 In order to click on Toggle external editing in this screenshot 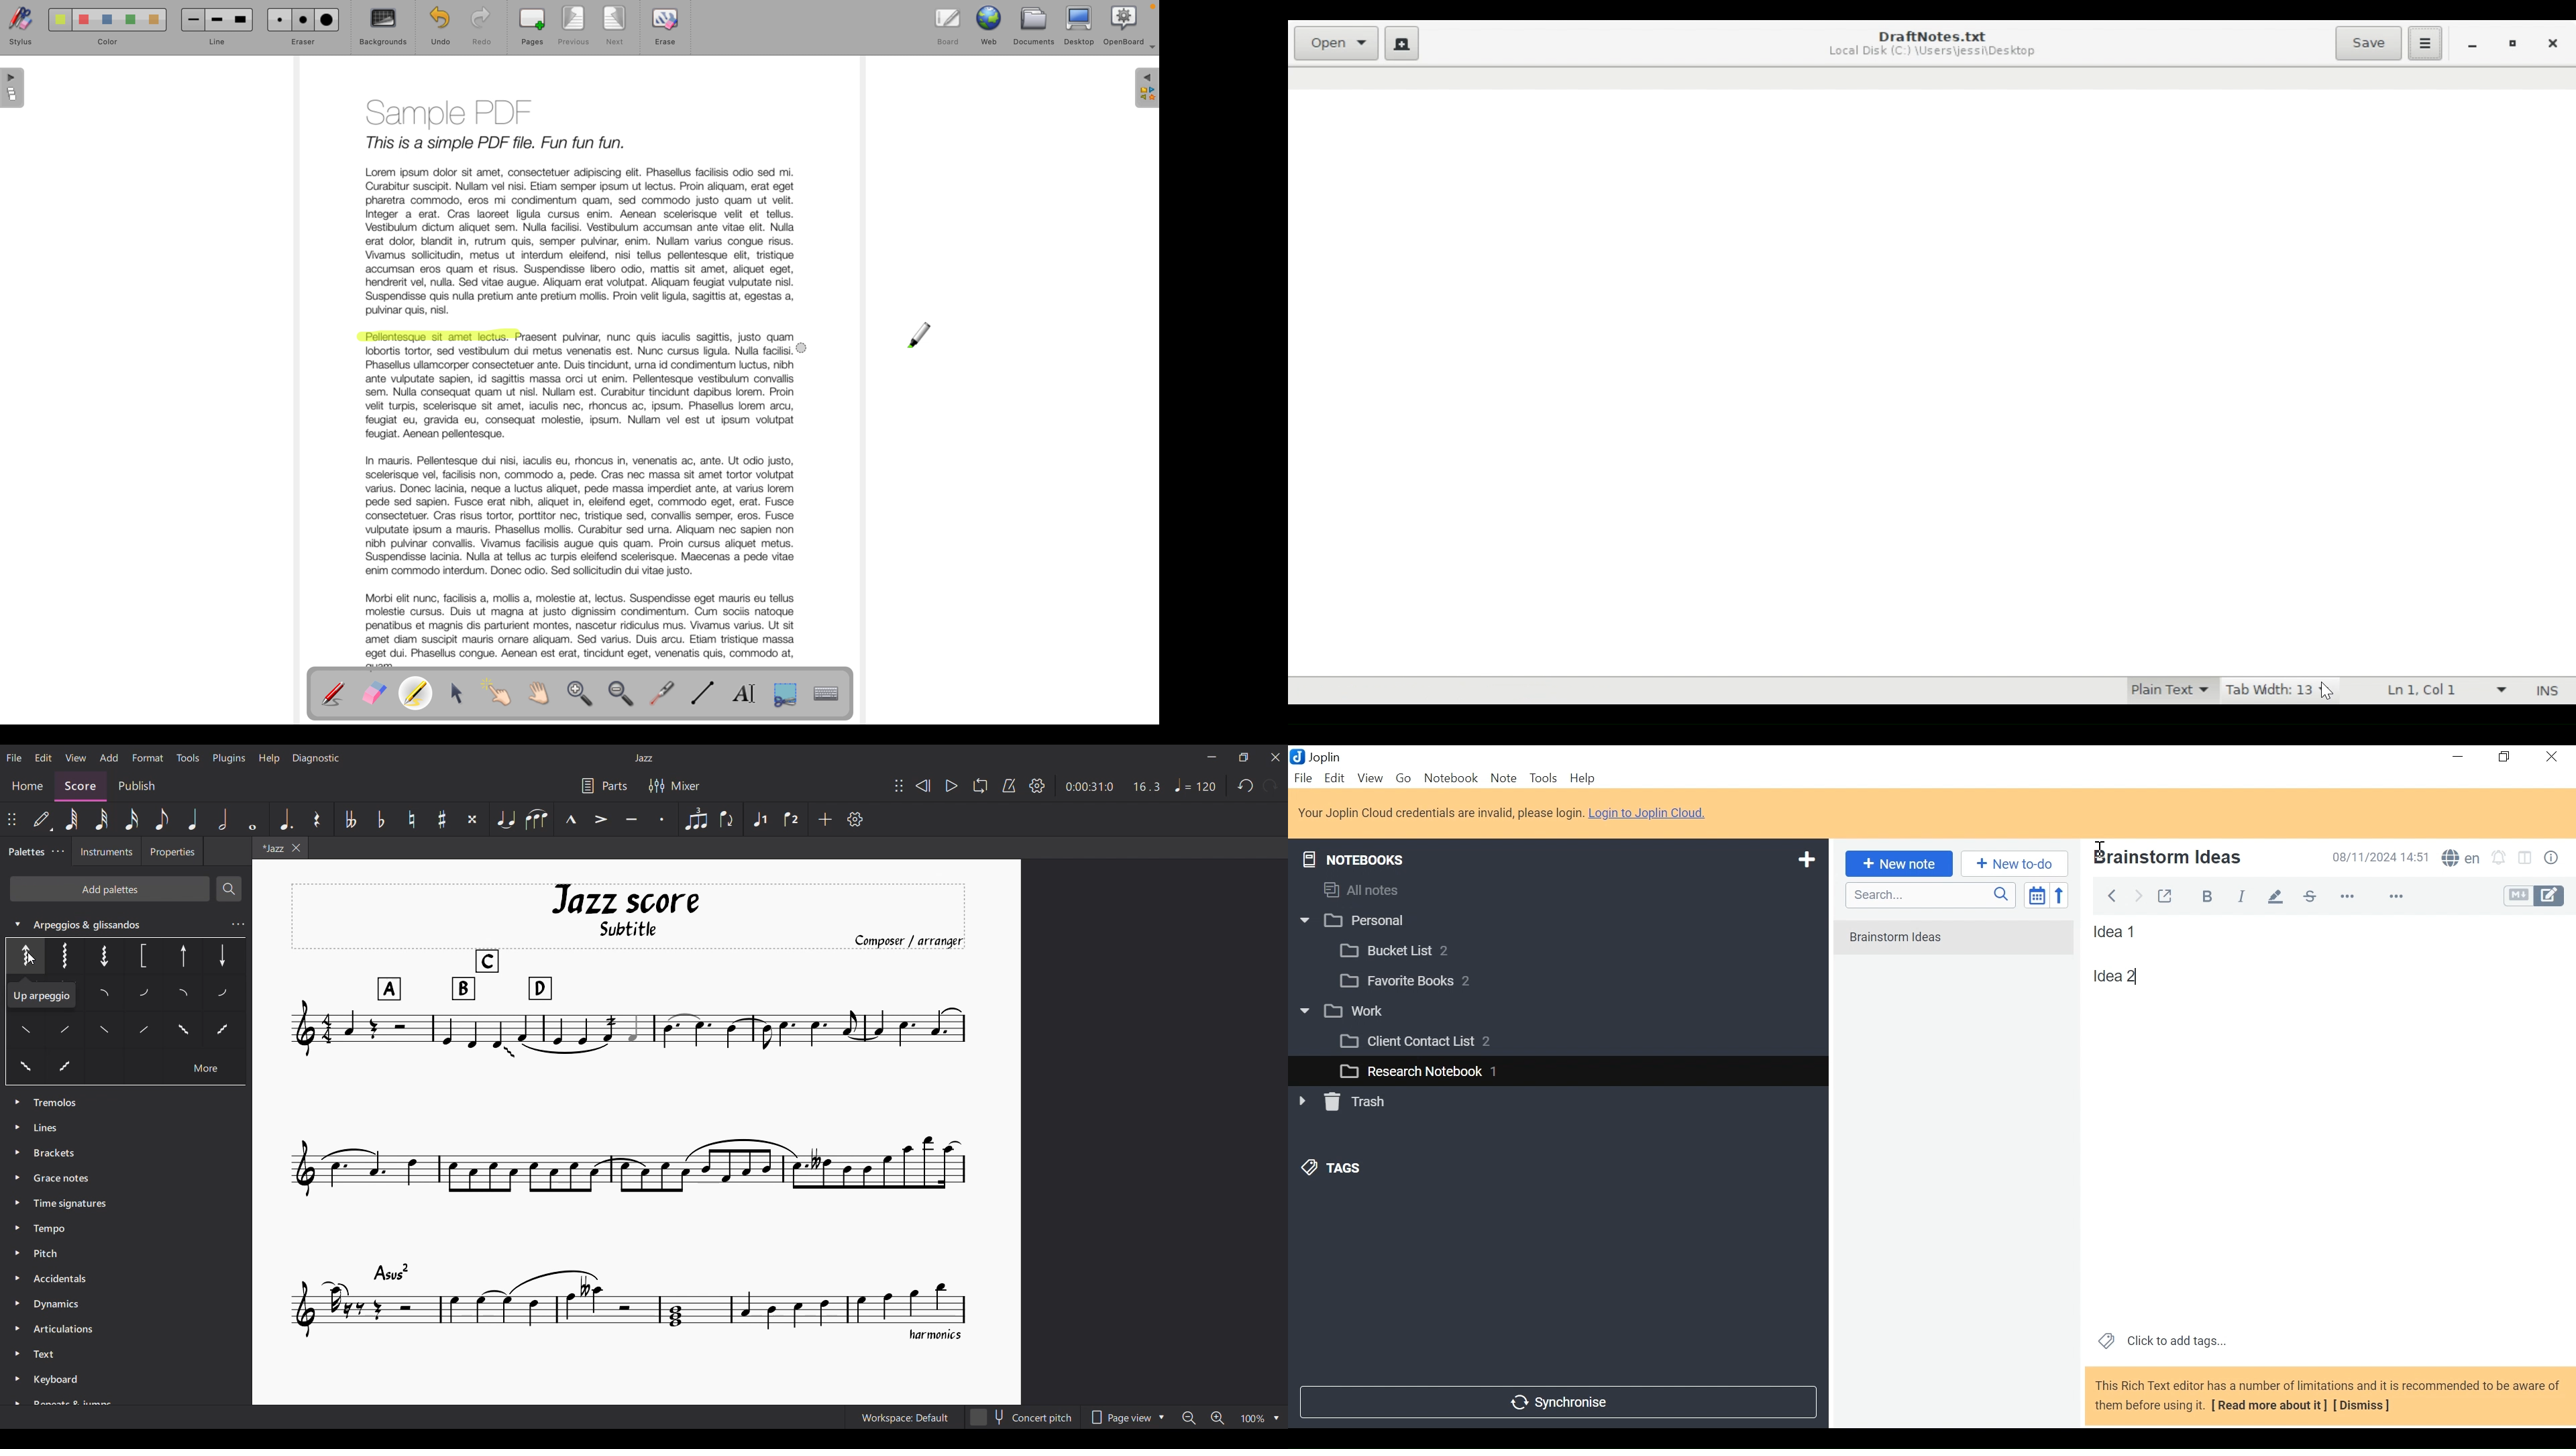, I will do `click(2165, 894)`.